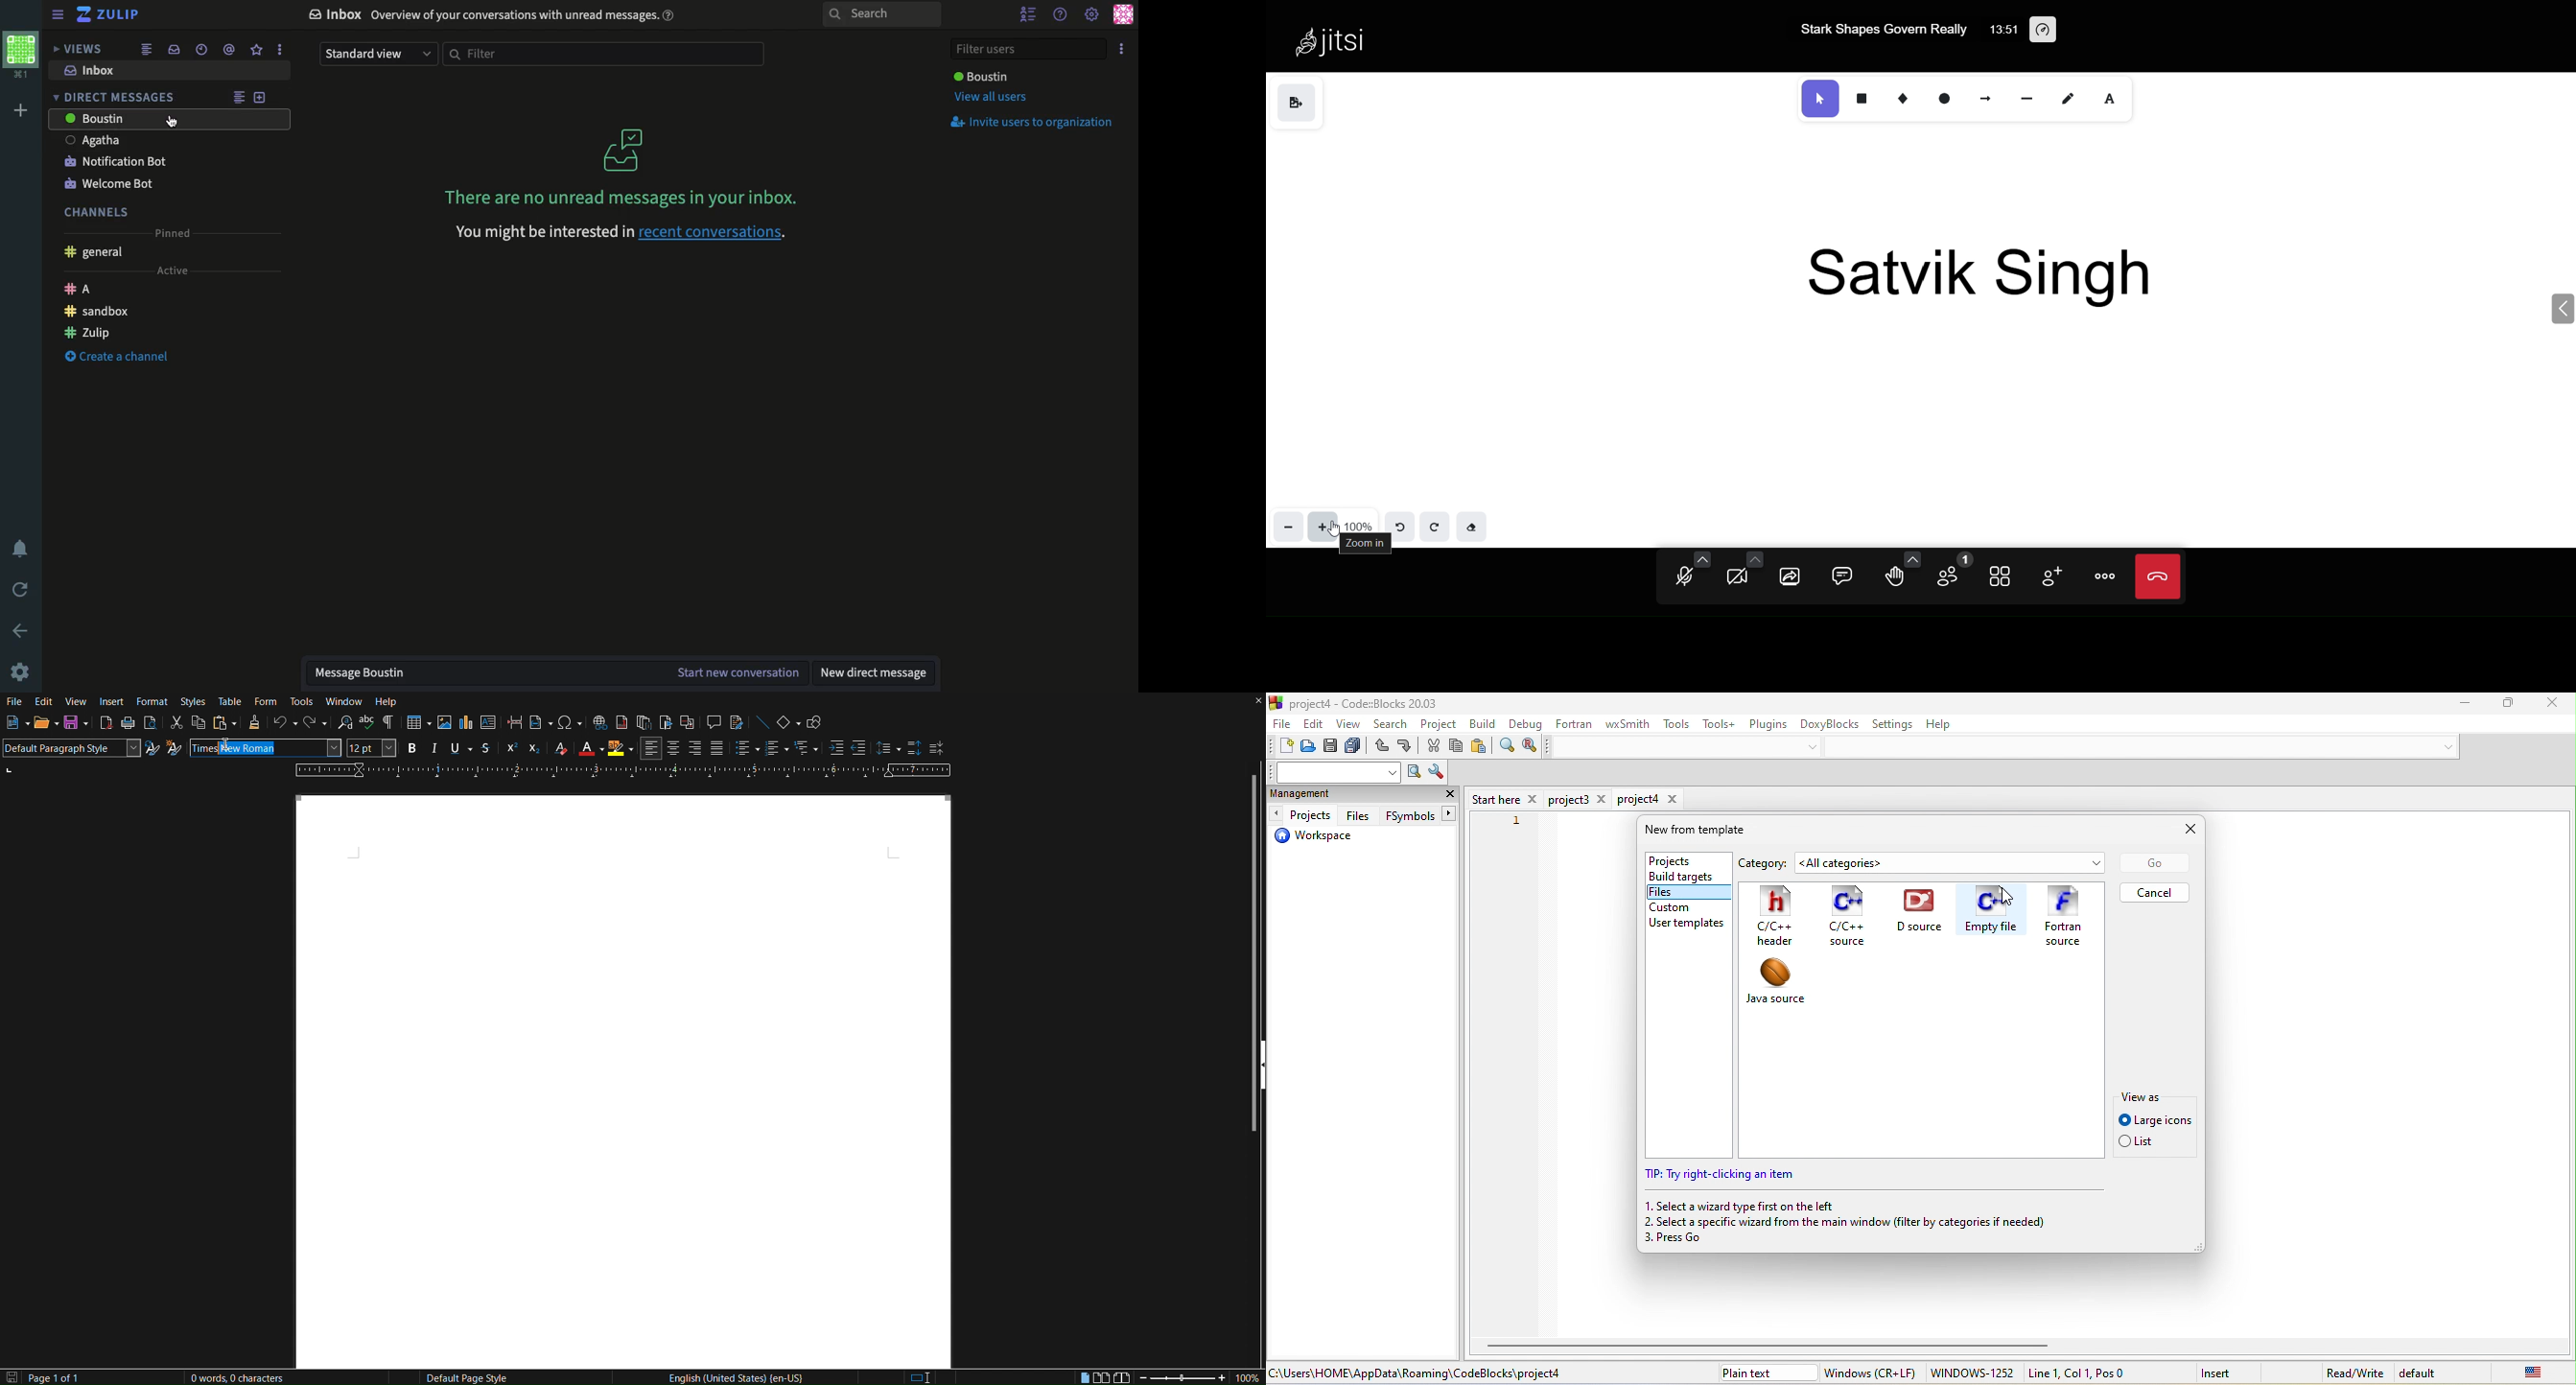  I want to click on Bold, so click(411, 748).